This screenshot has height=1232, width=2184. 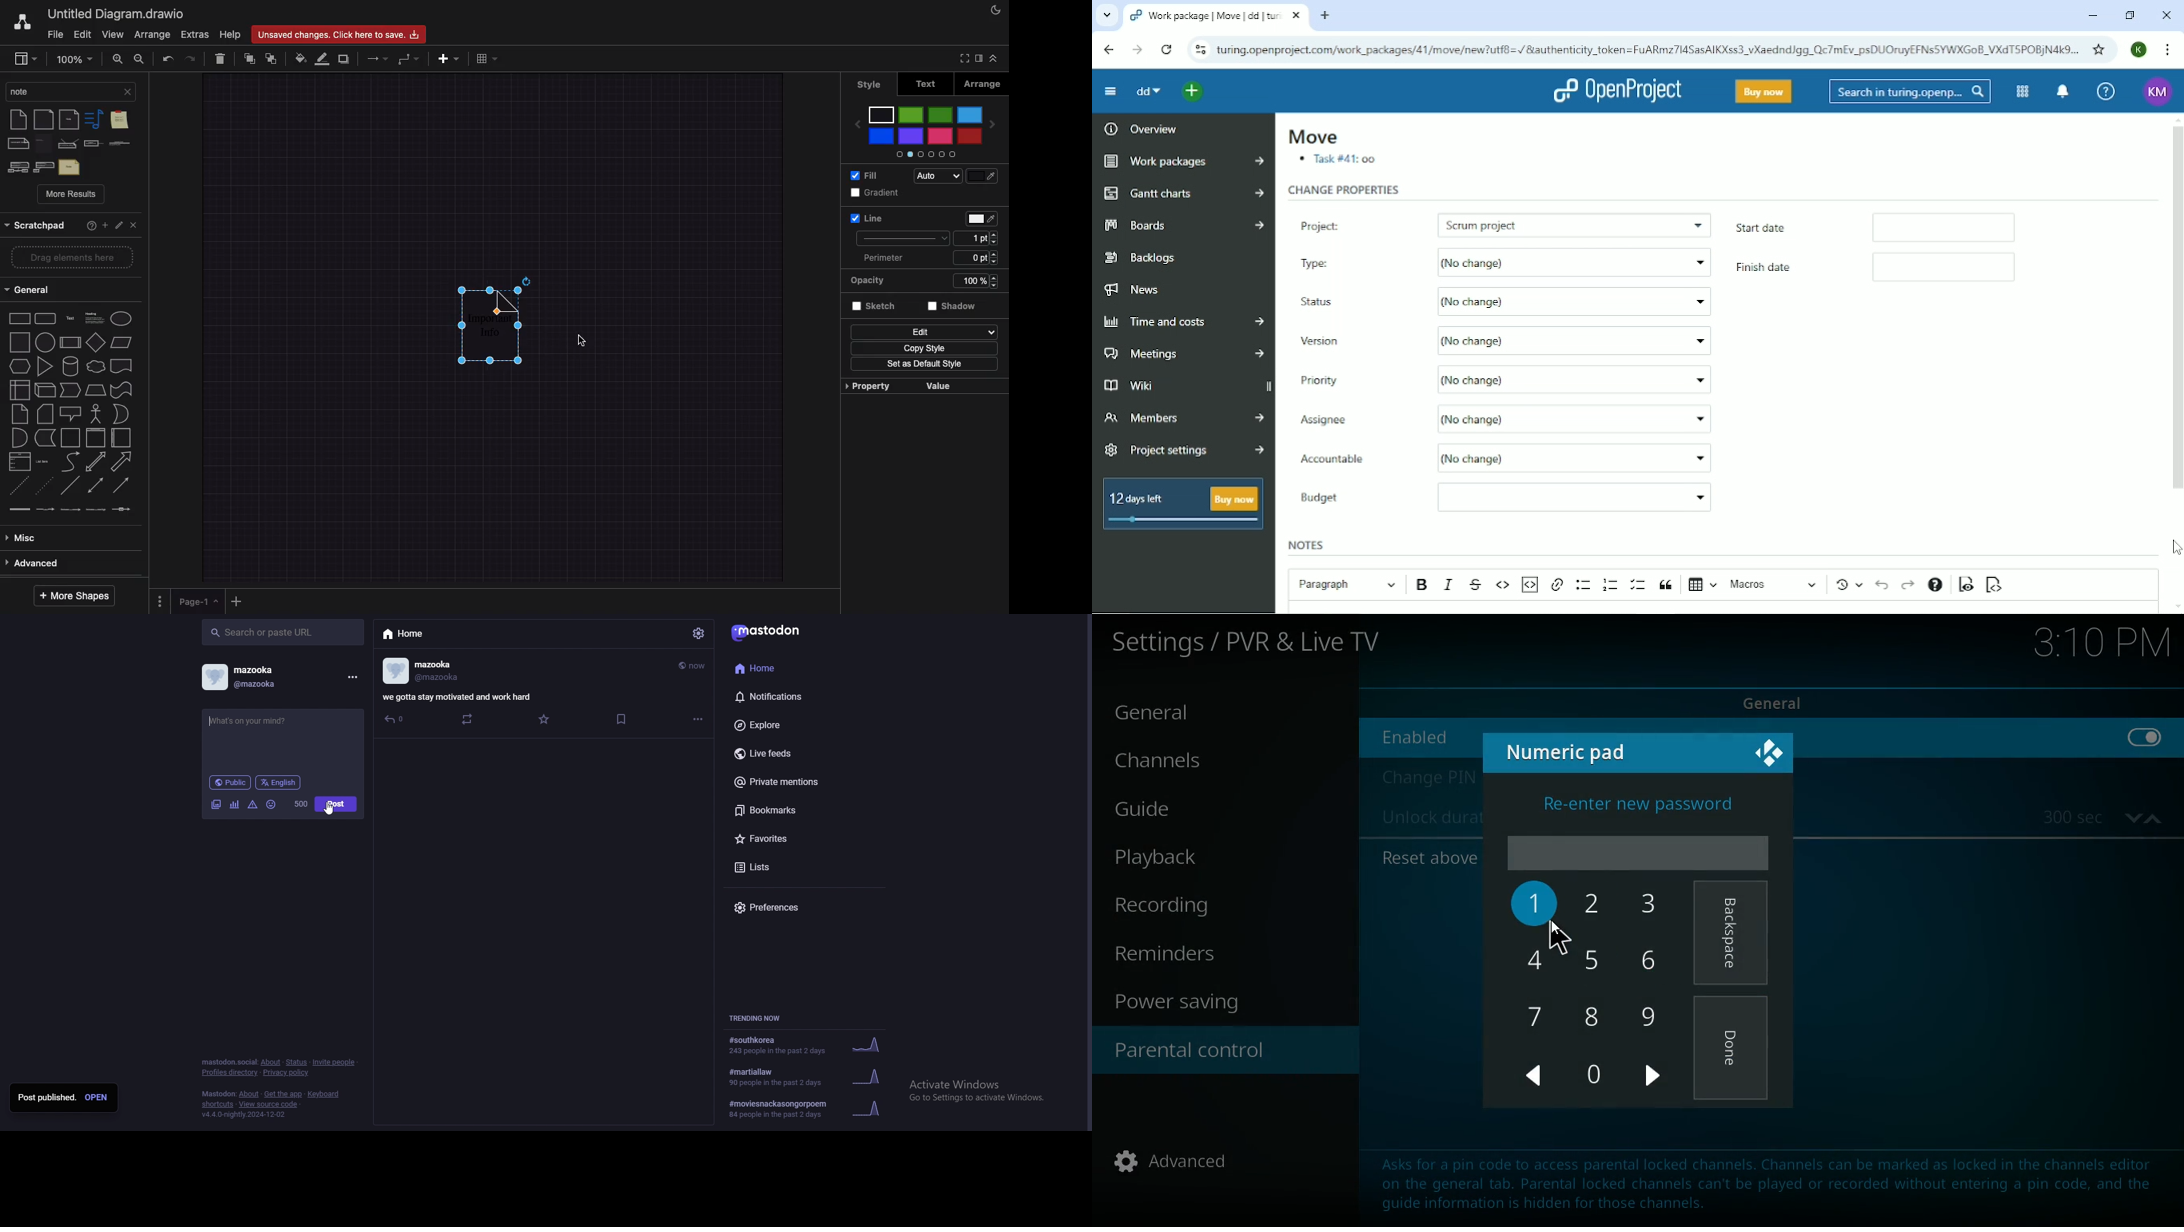 What do you see at coordinates (869, 385) in the screenshot?
I see `Property ` at bounding box center [869, 385].